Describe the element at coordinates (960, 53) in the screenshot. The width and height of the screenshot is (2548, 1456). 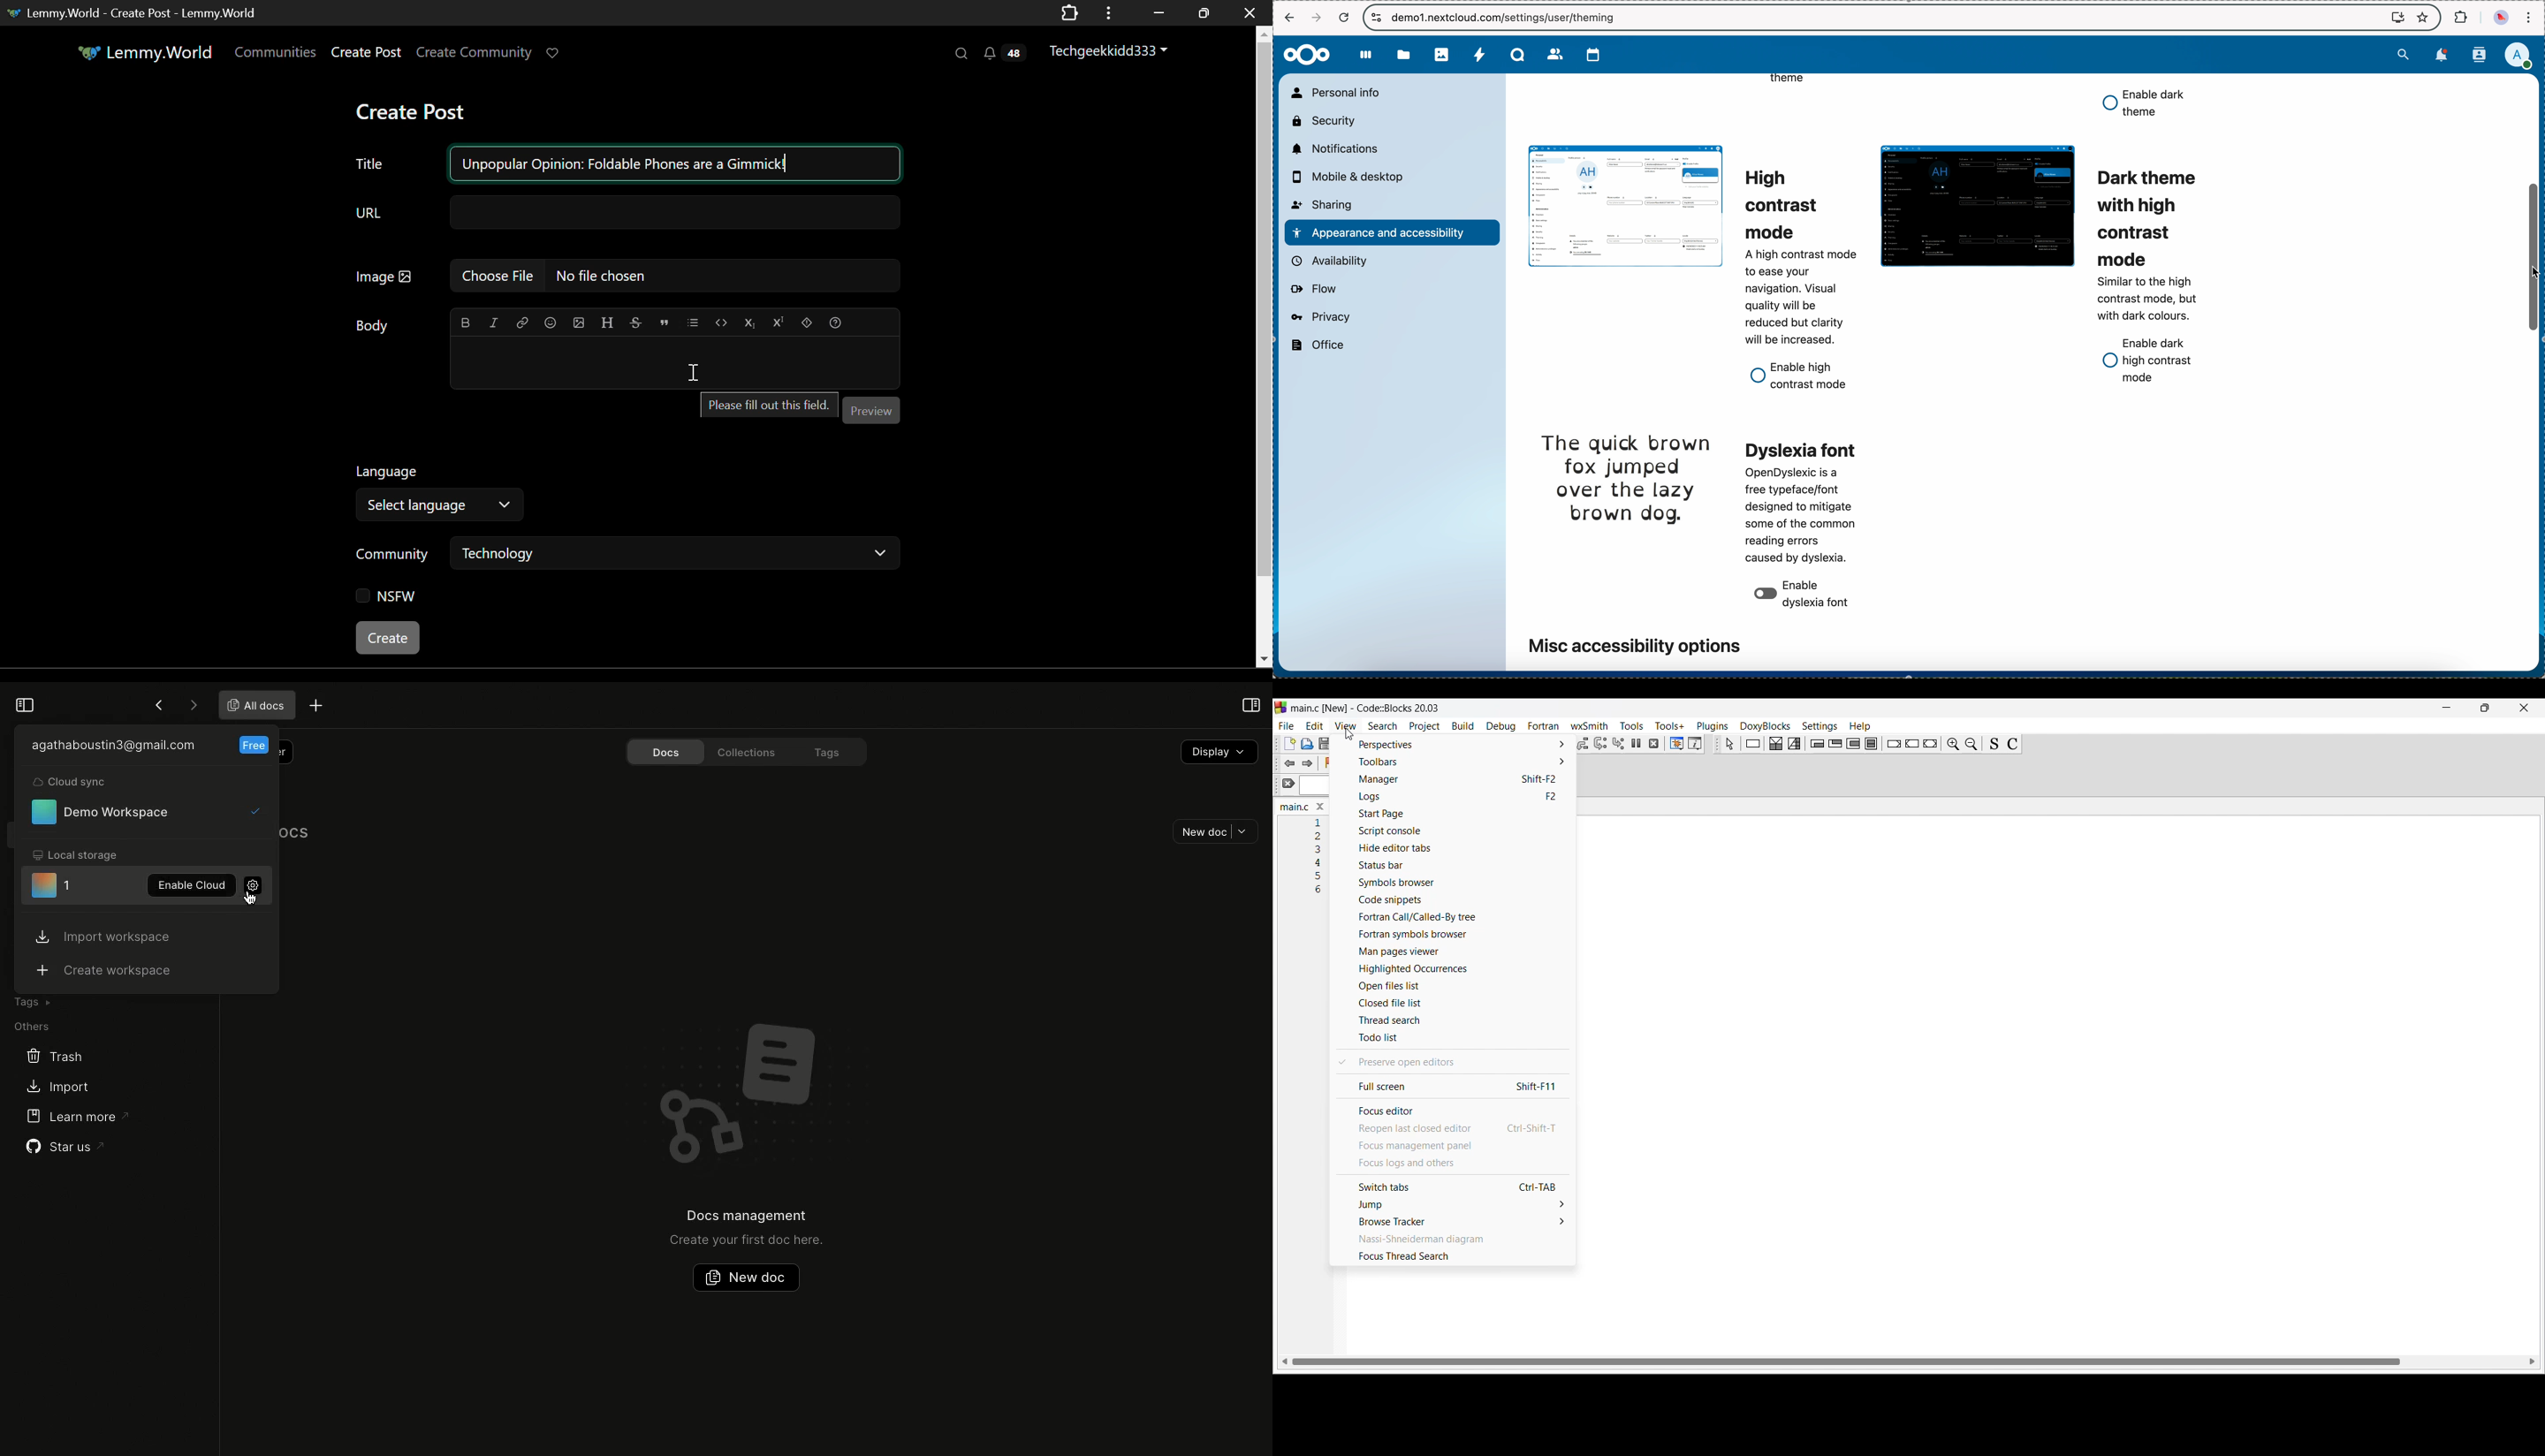
I see `Search ` at that location.